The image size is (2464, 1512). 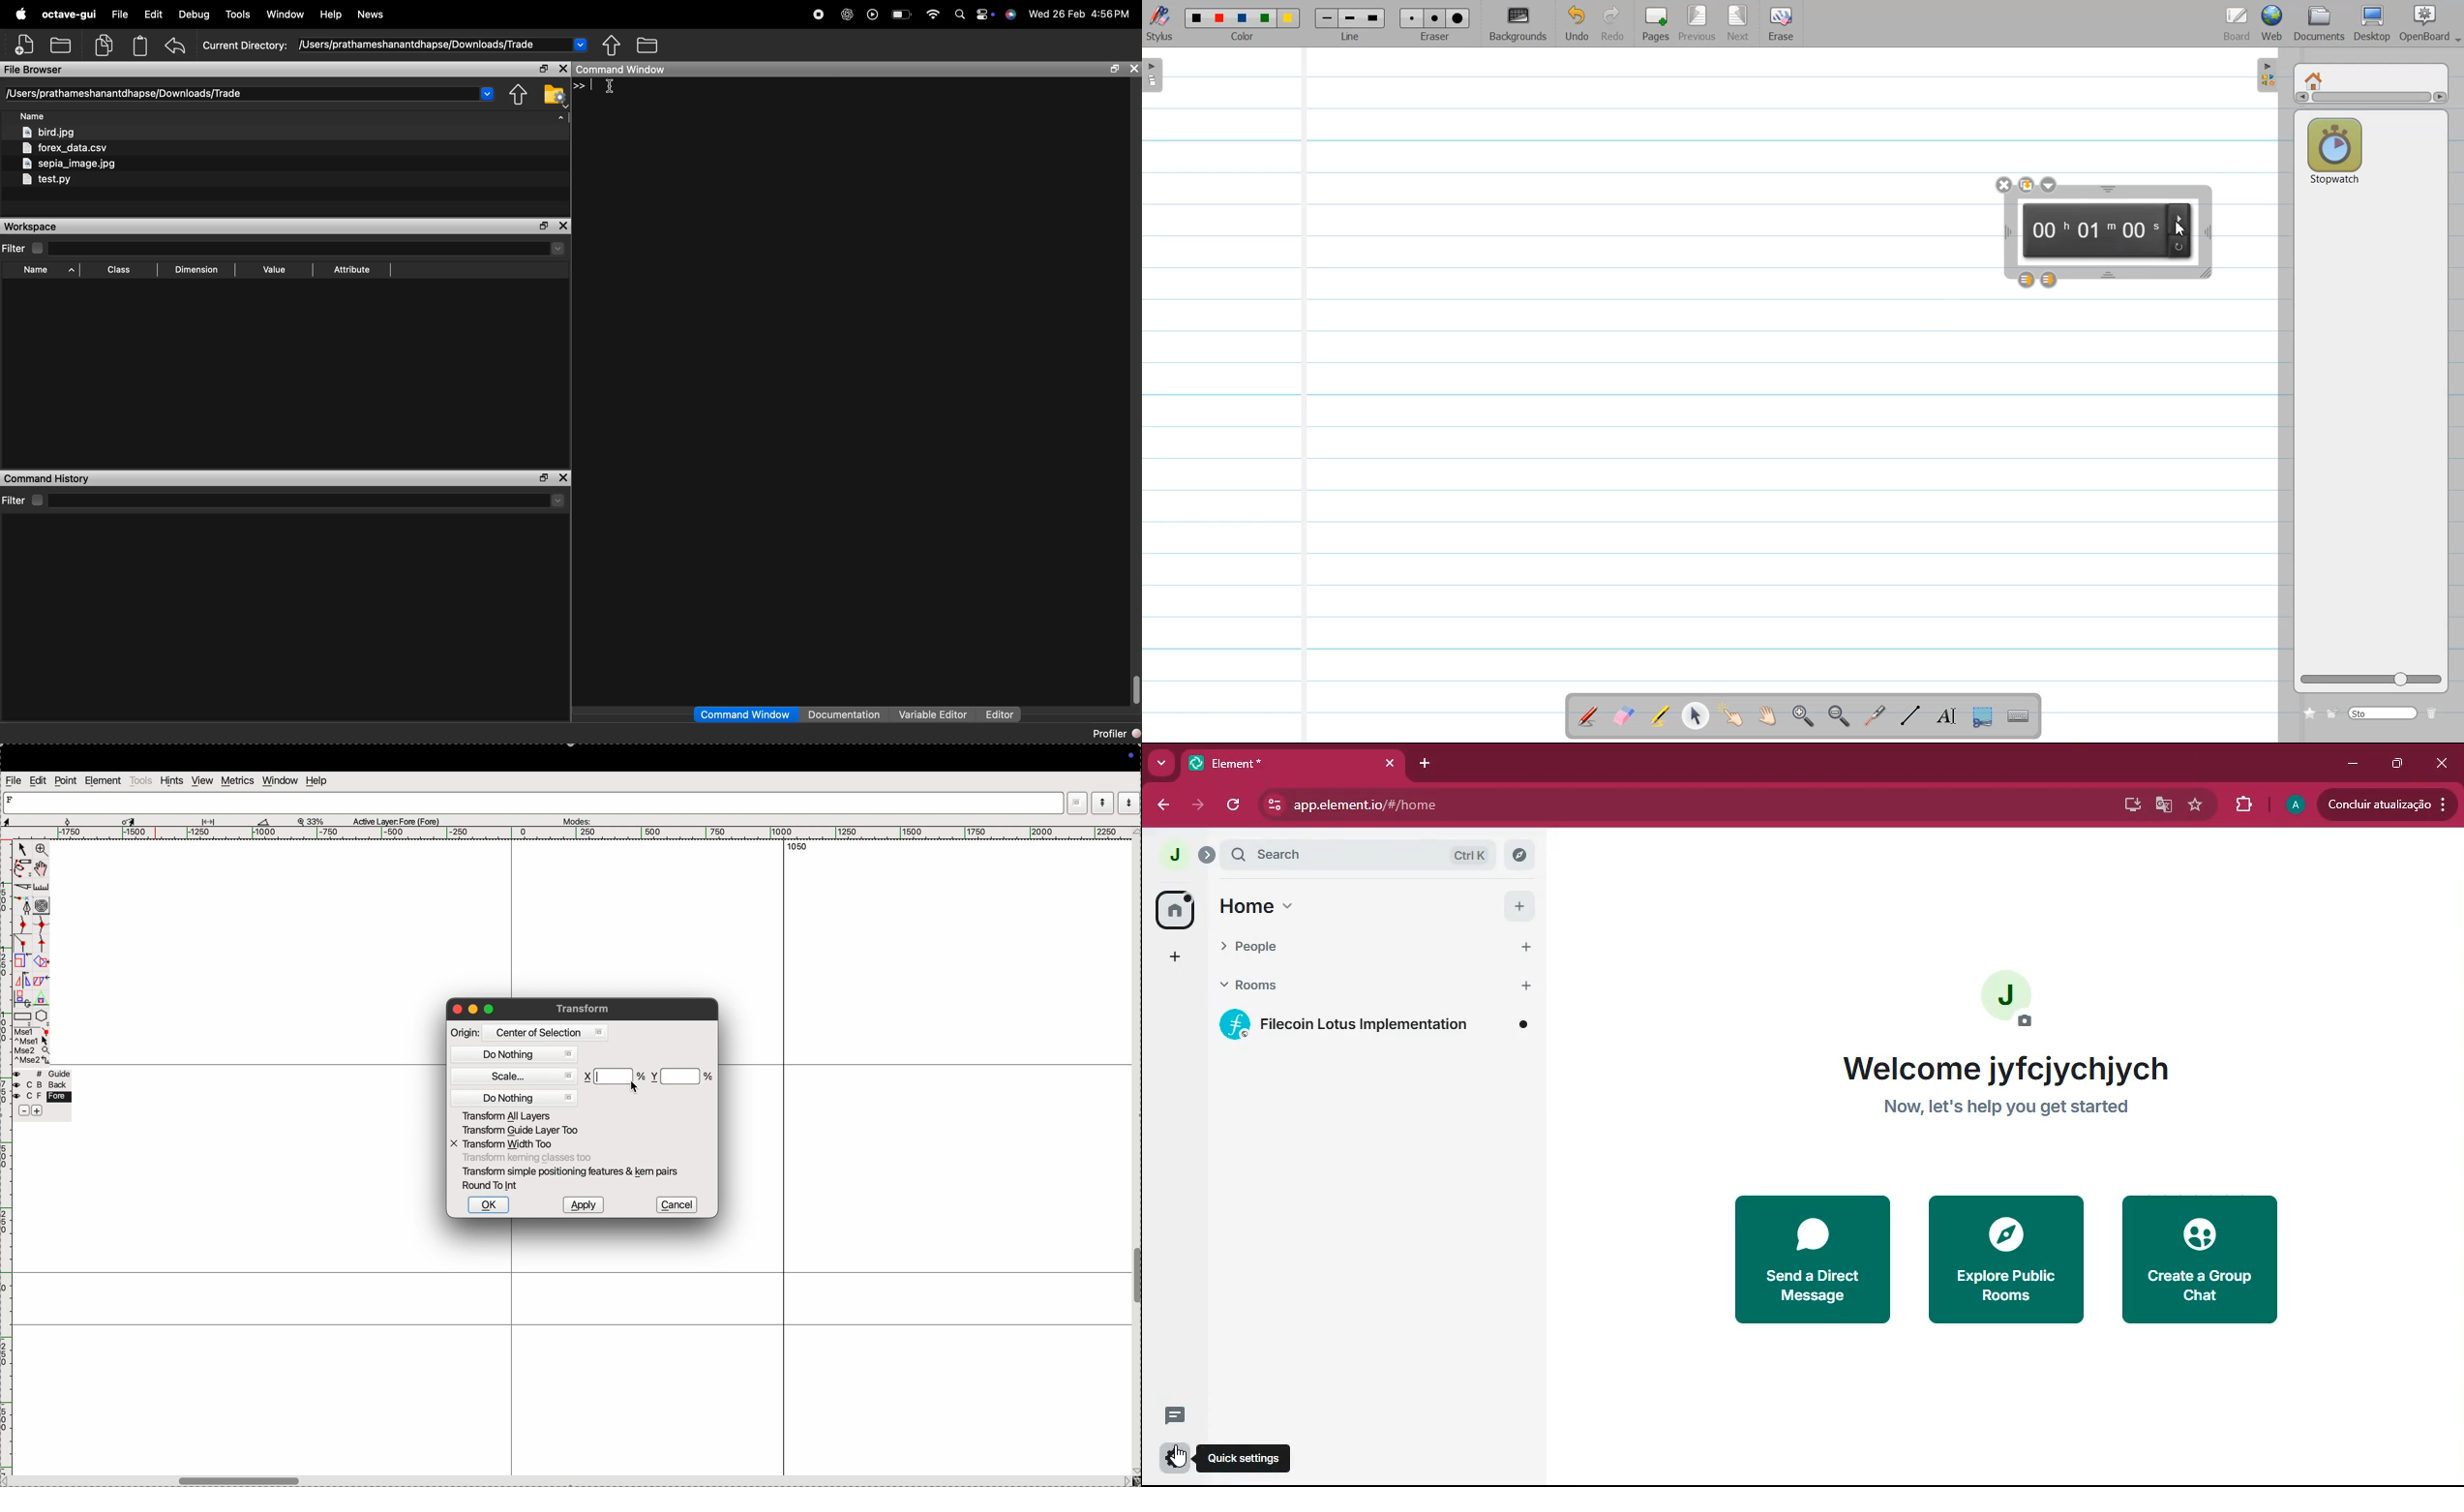 What do you see at coordinates (311, 820) in the screenshot?
I see `zoom perecent` at bounding box center [311, 820].